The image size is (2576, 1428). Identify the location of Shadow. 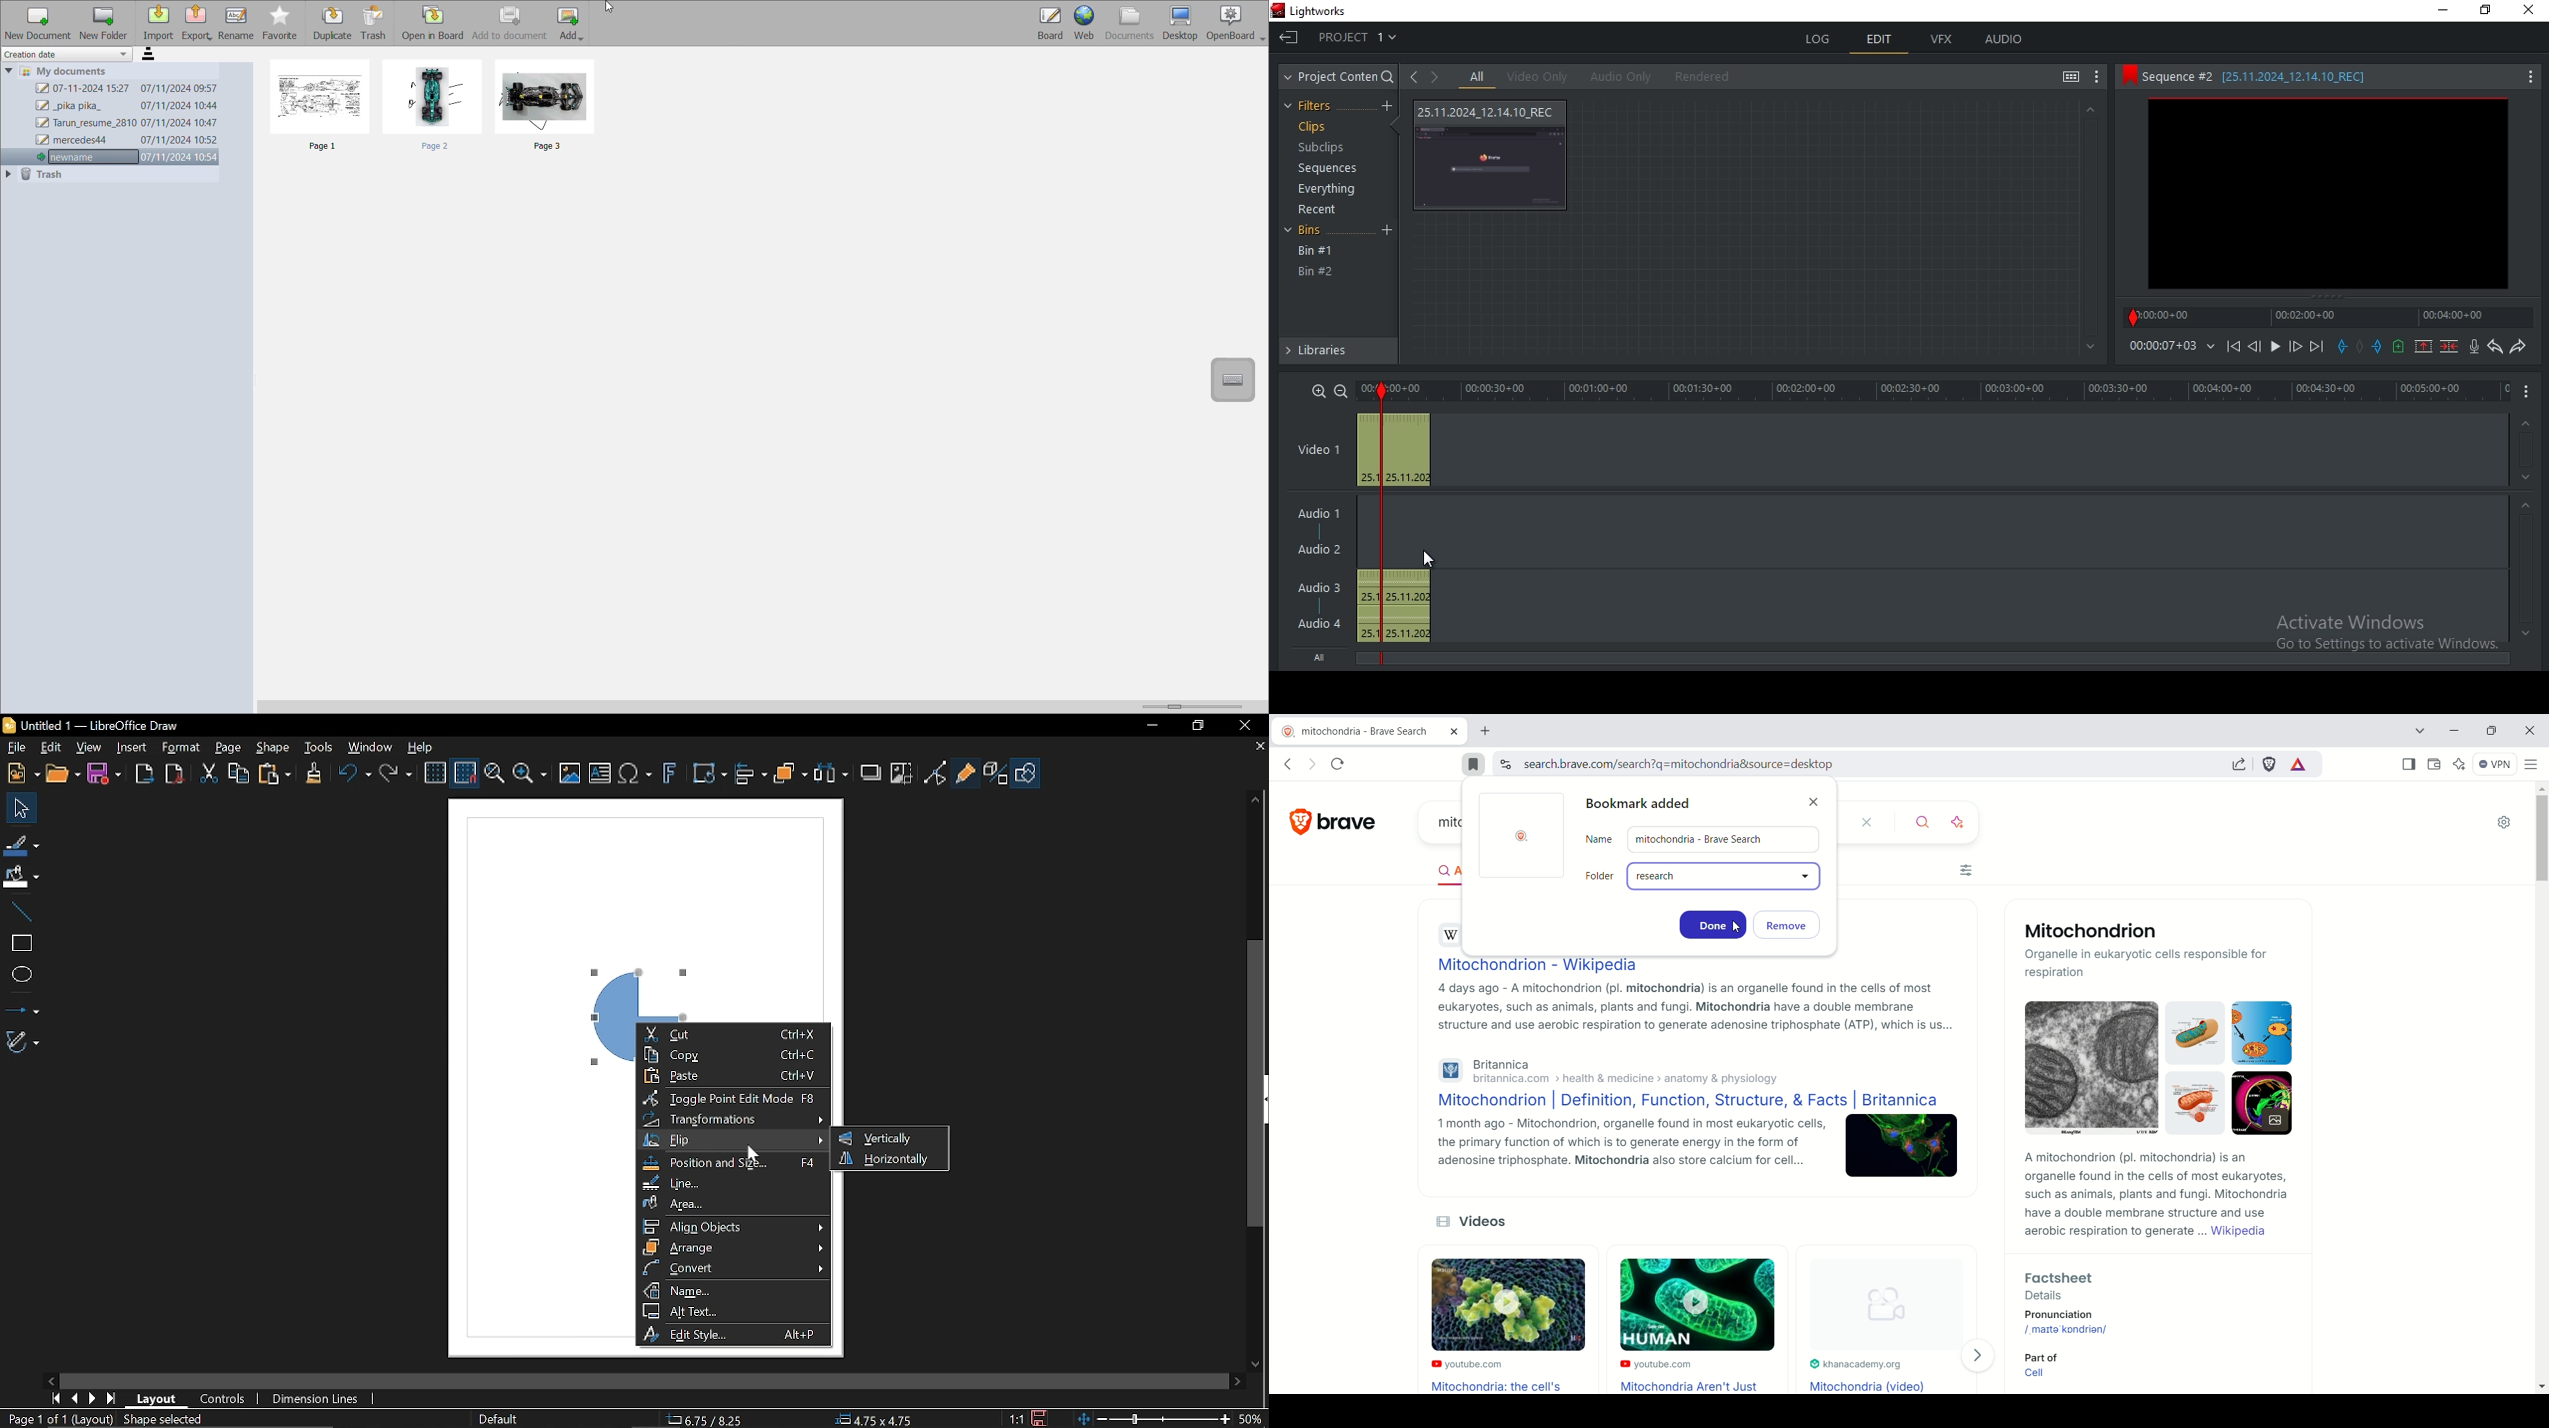
(872, 771).